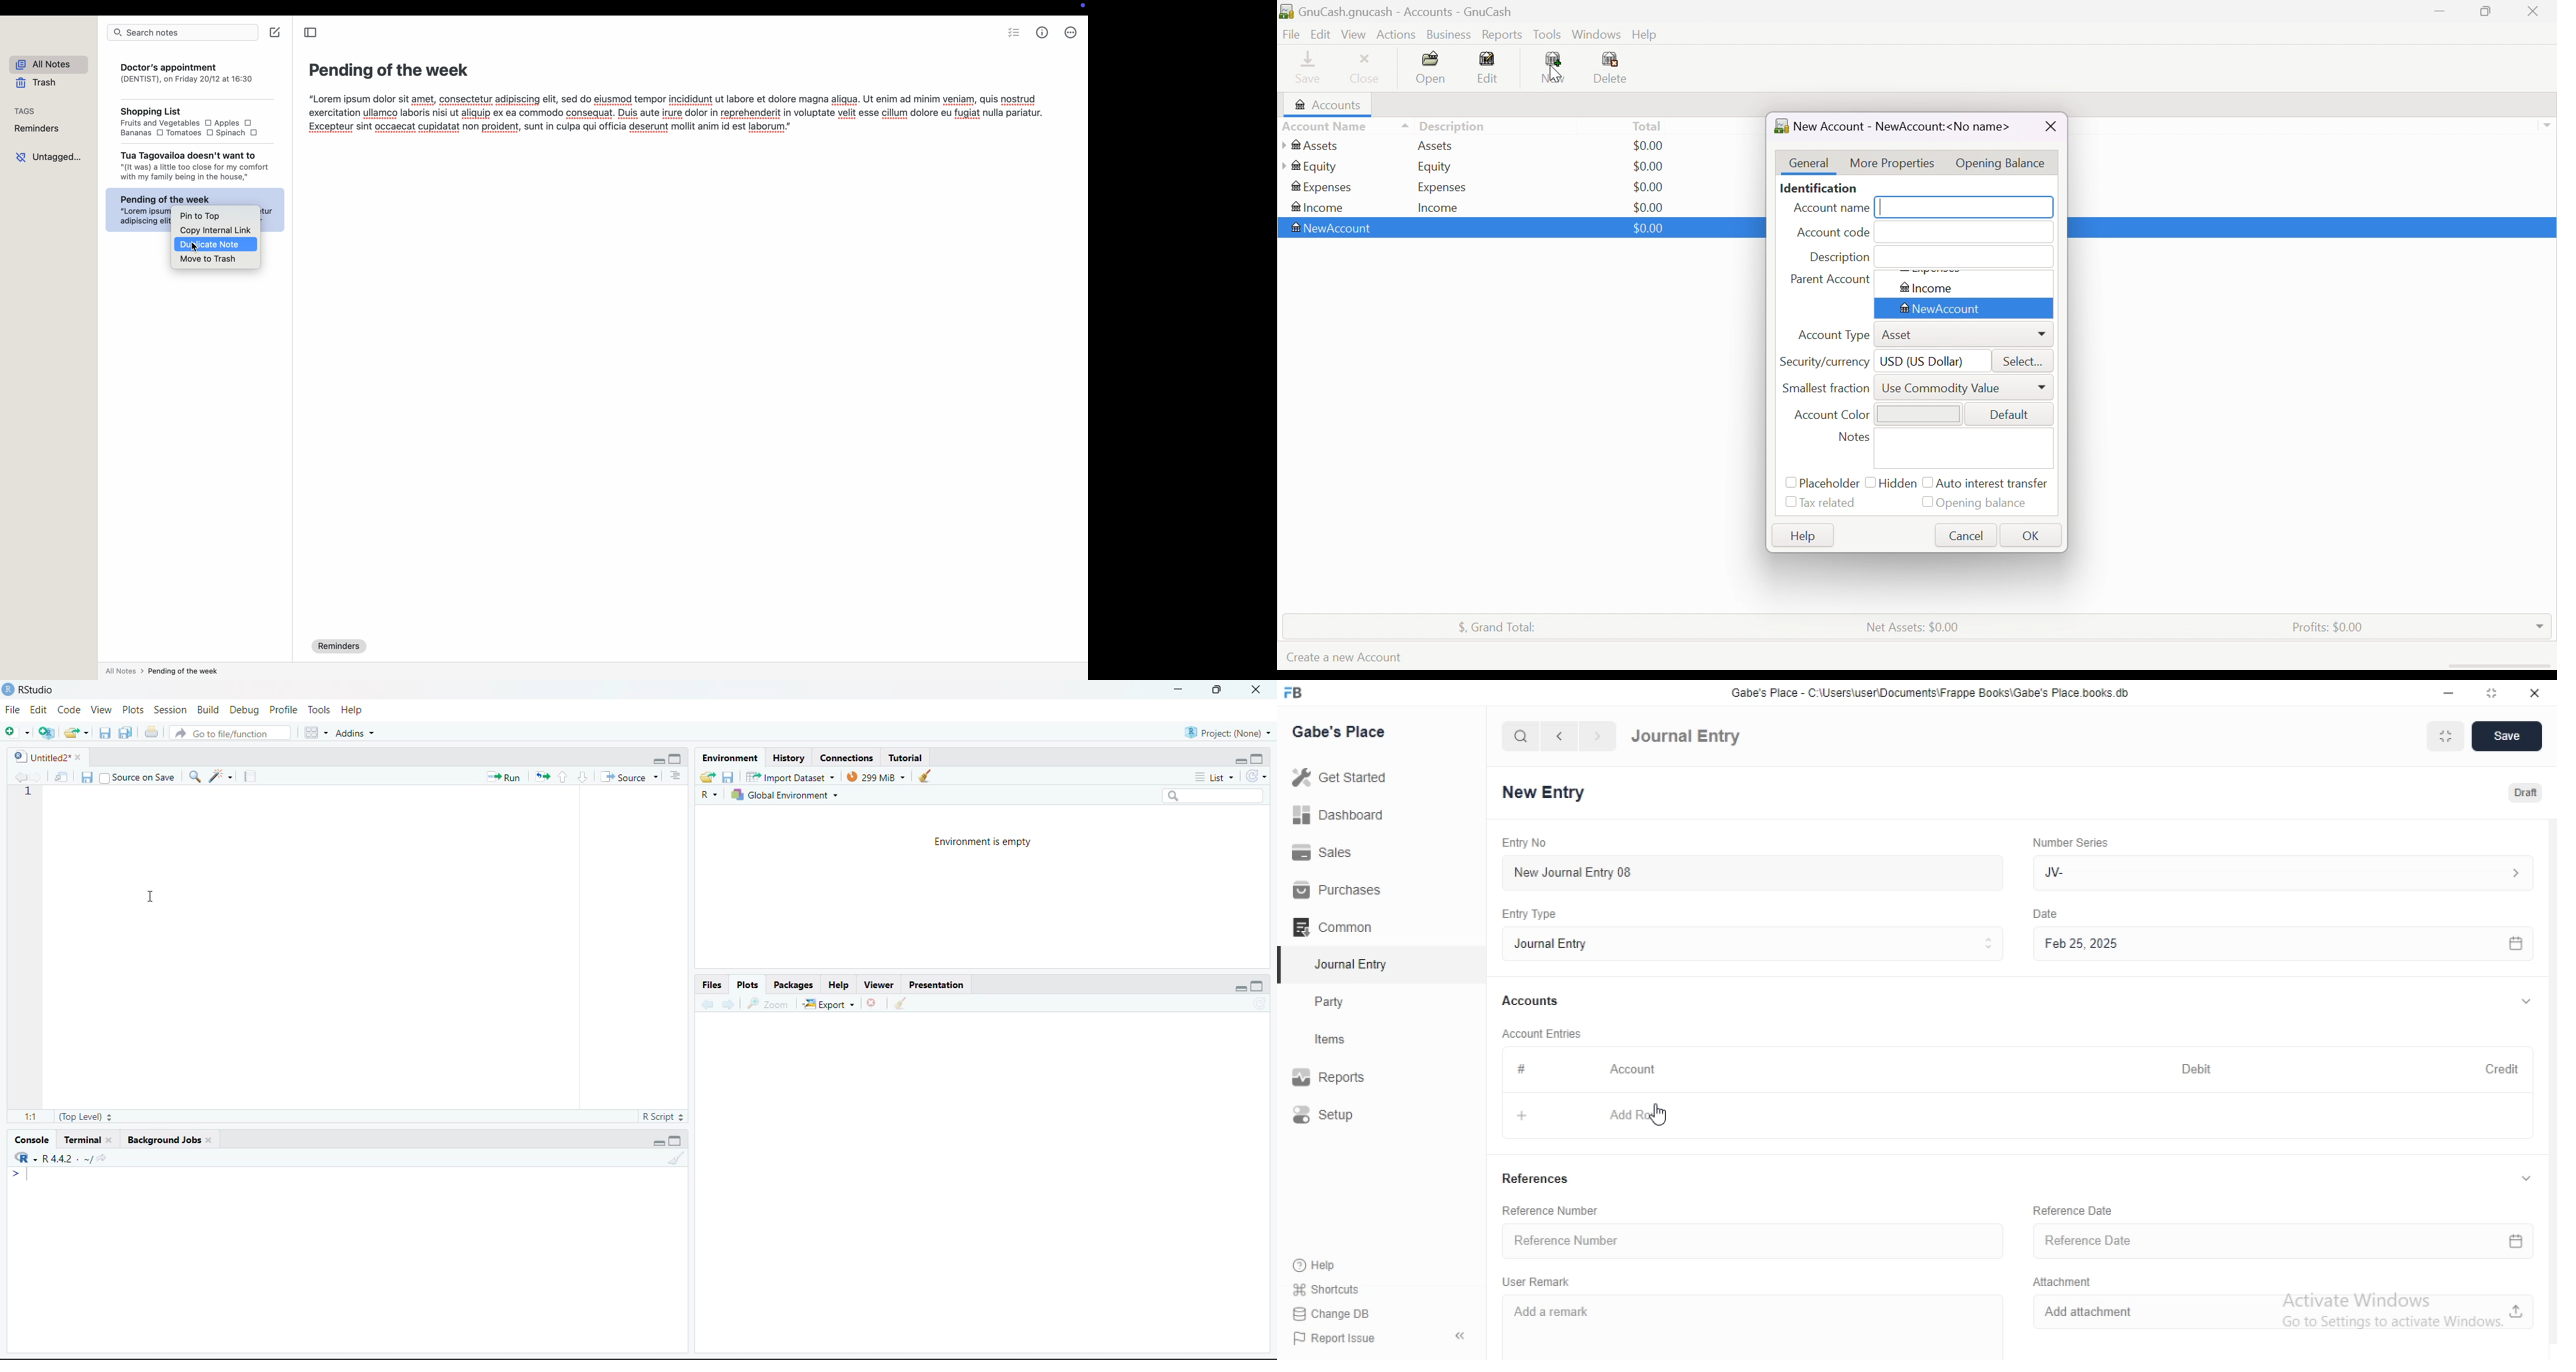 This screenshot has height=1372, width=2576. I want to click on compile report, so click(248, 776).